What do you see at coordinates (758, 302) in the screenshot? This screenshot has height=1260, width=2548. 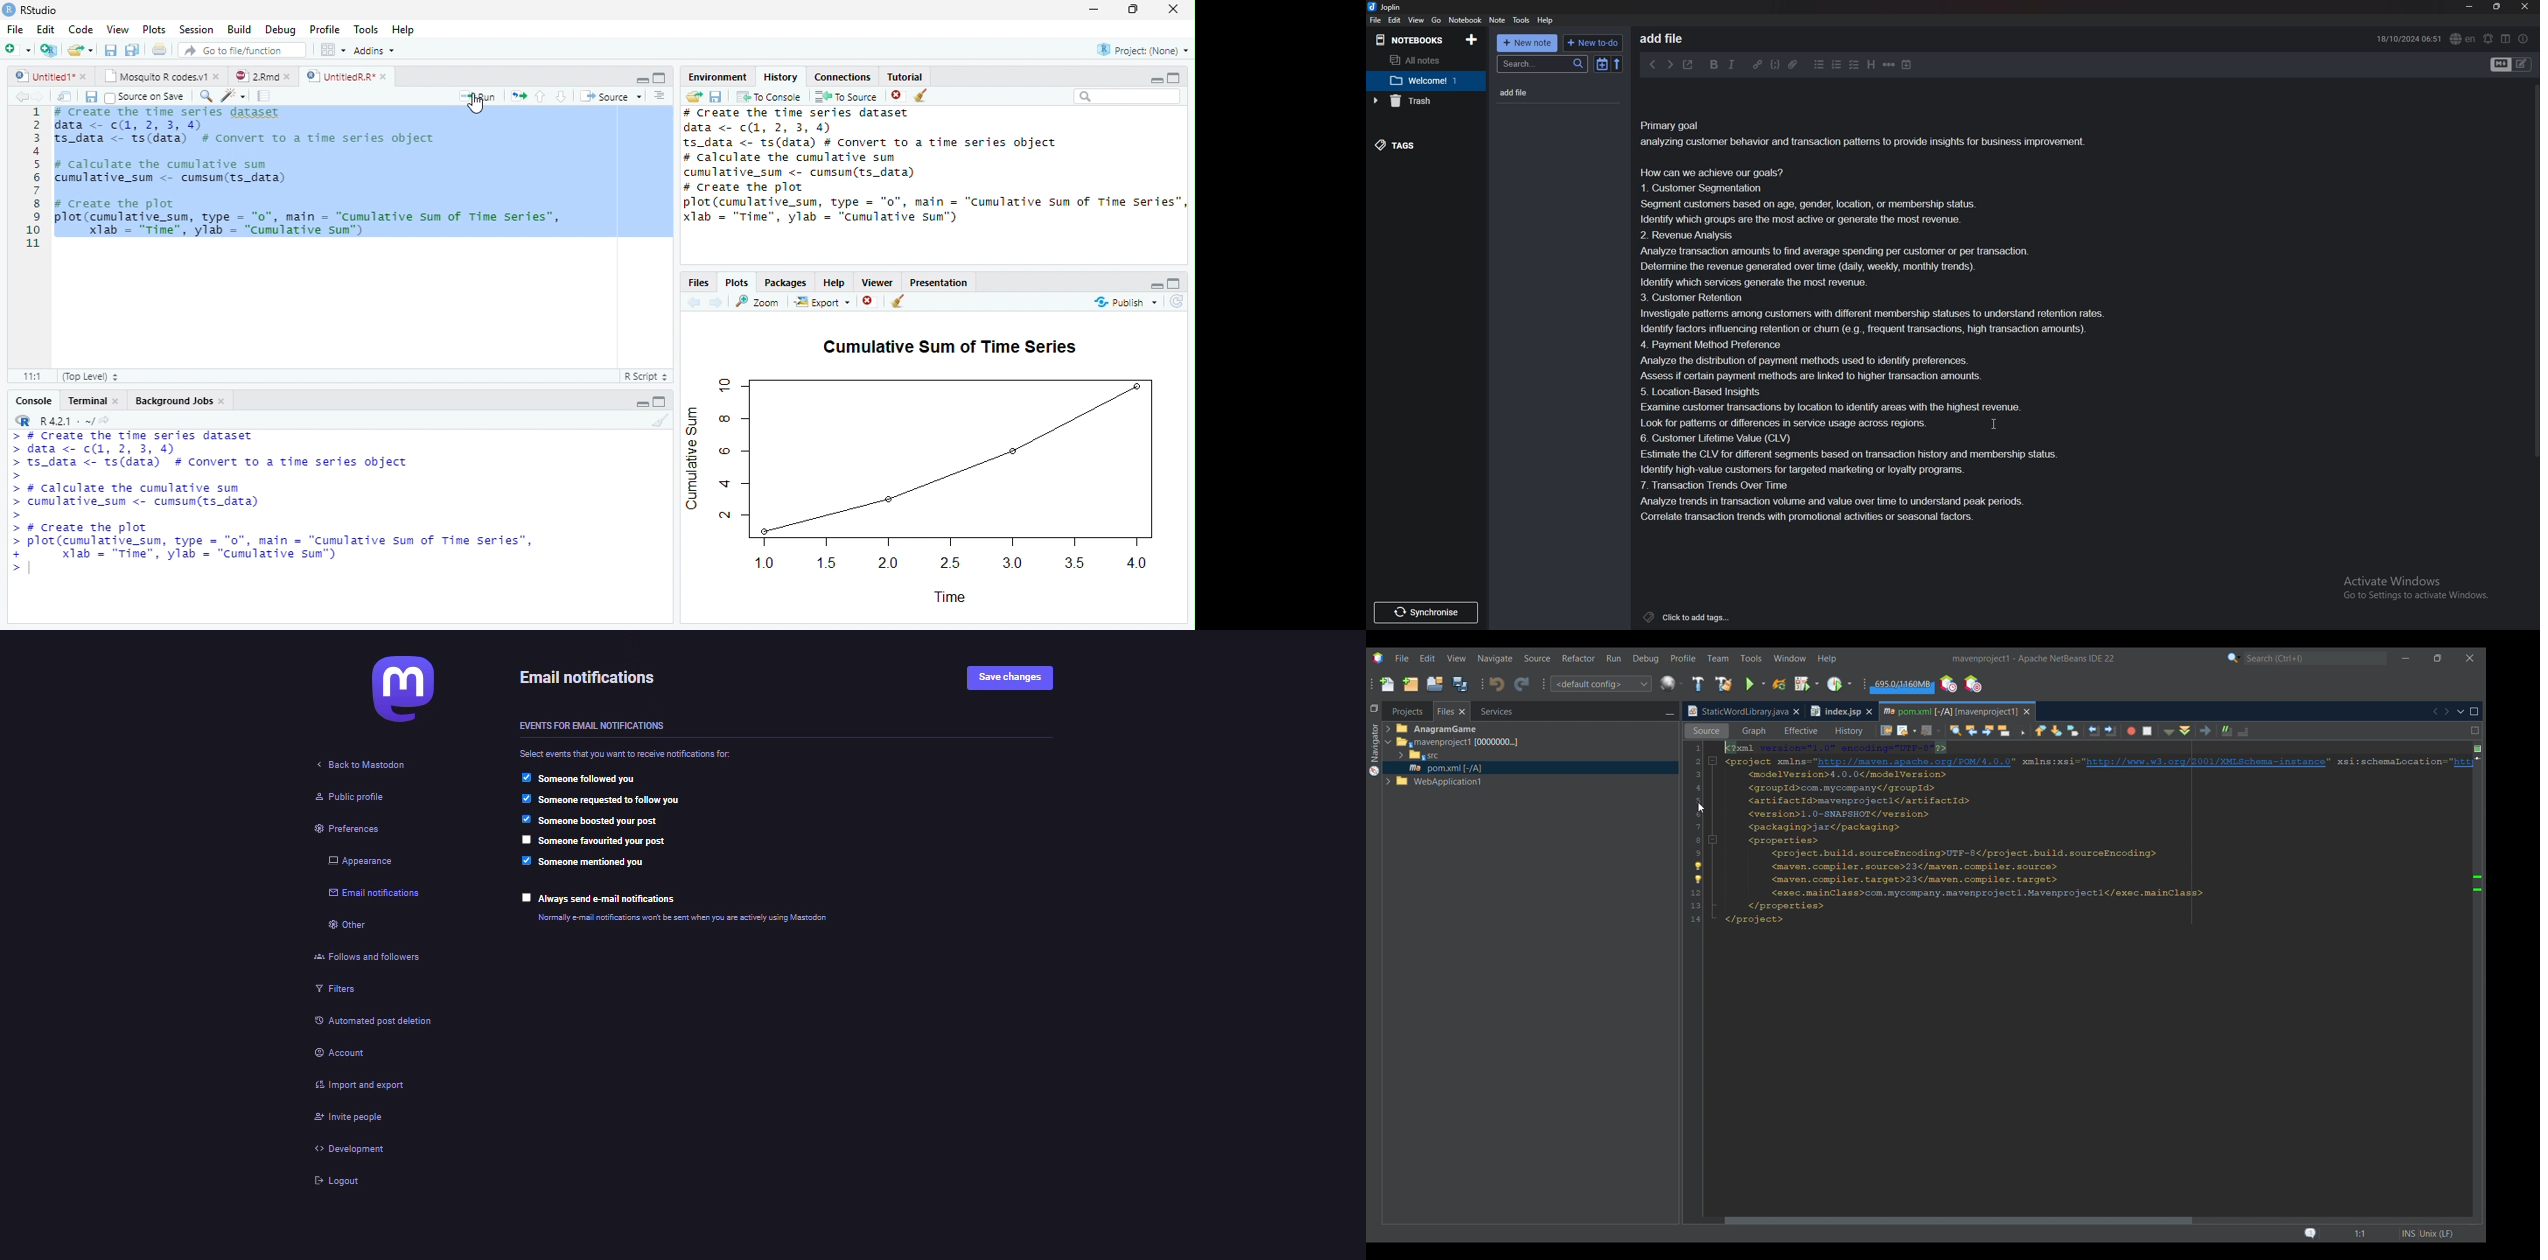 I see `Zoom` at bounding box center [758, 302].